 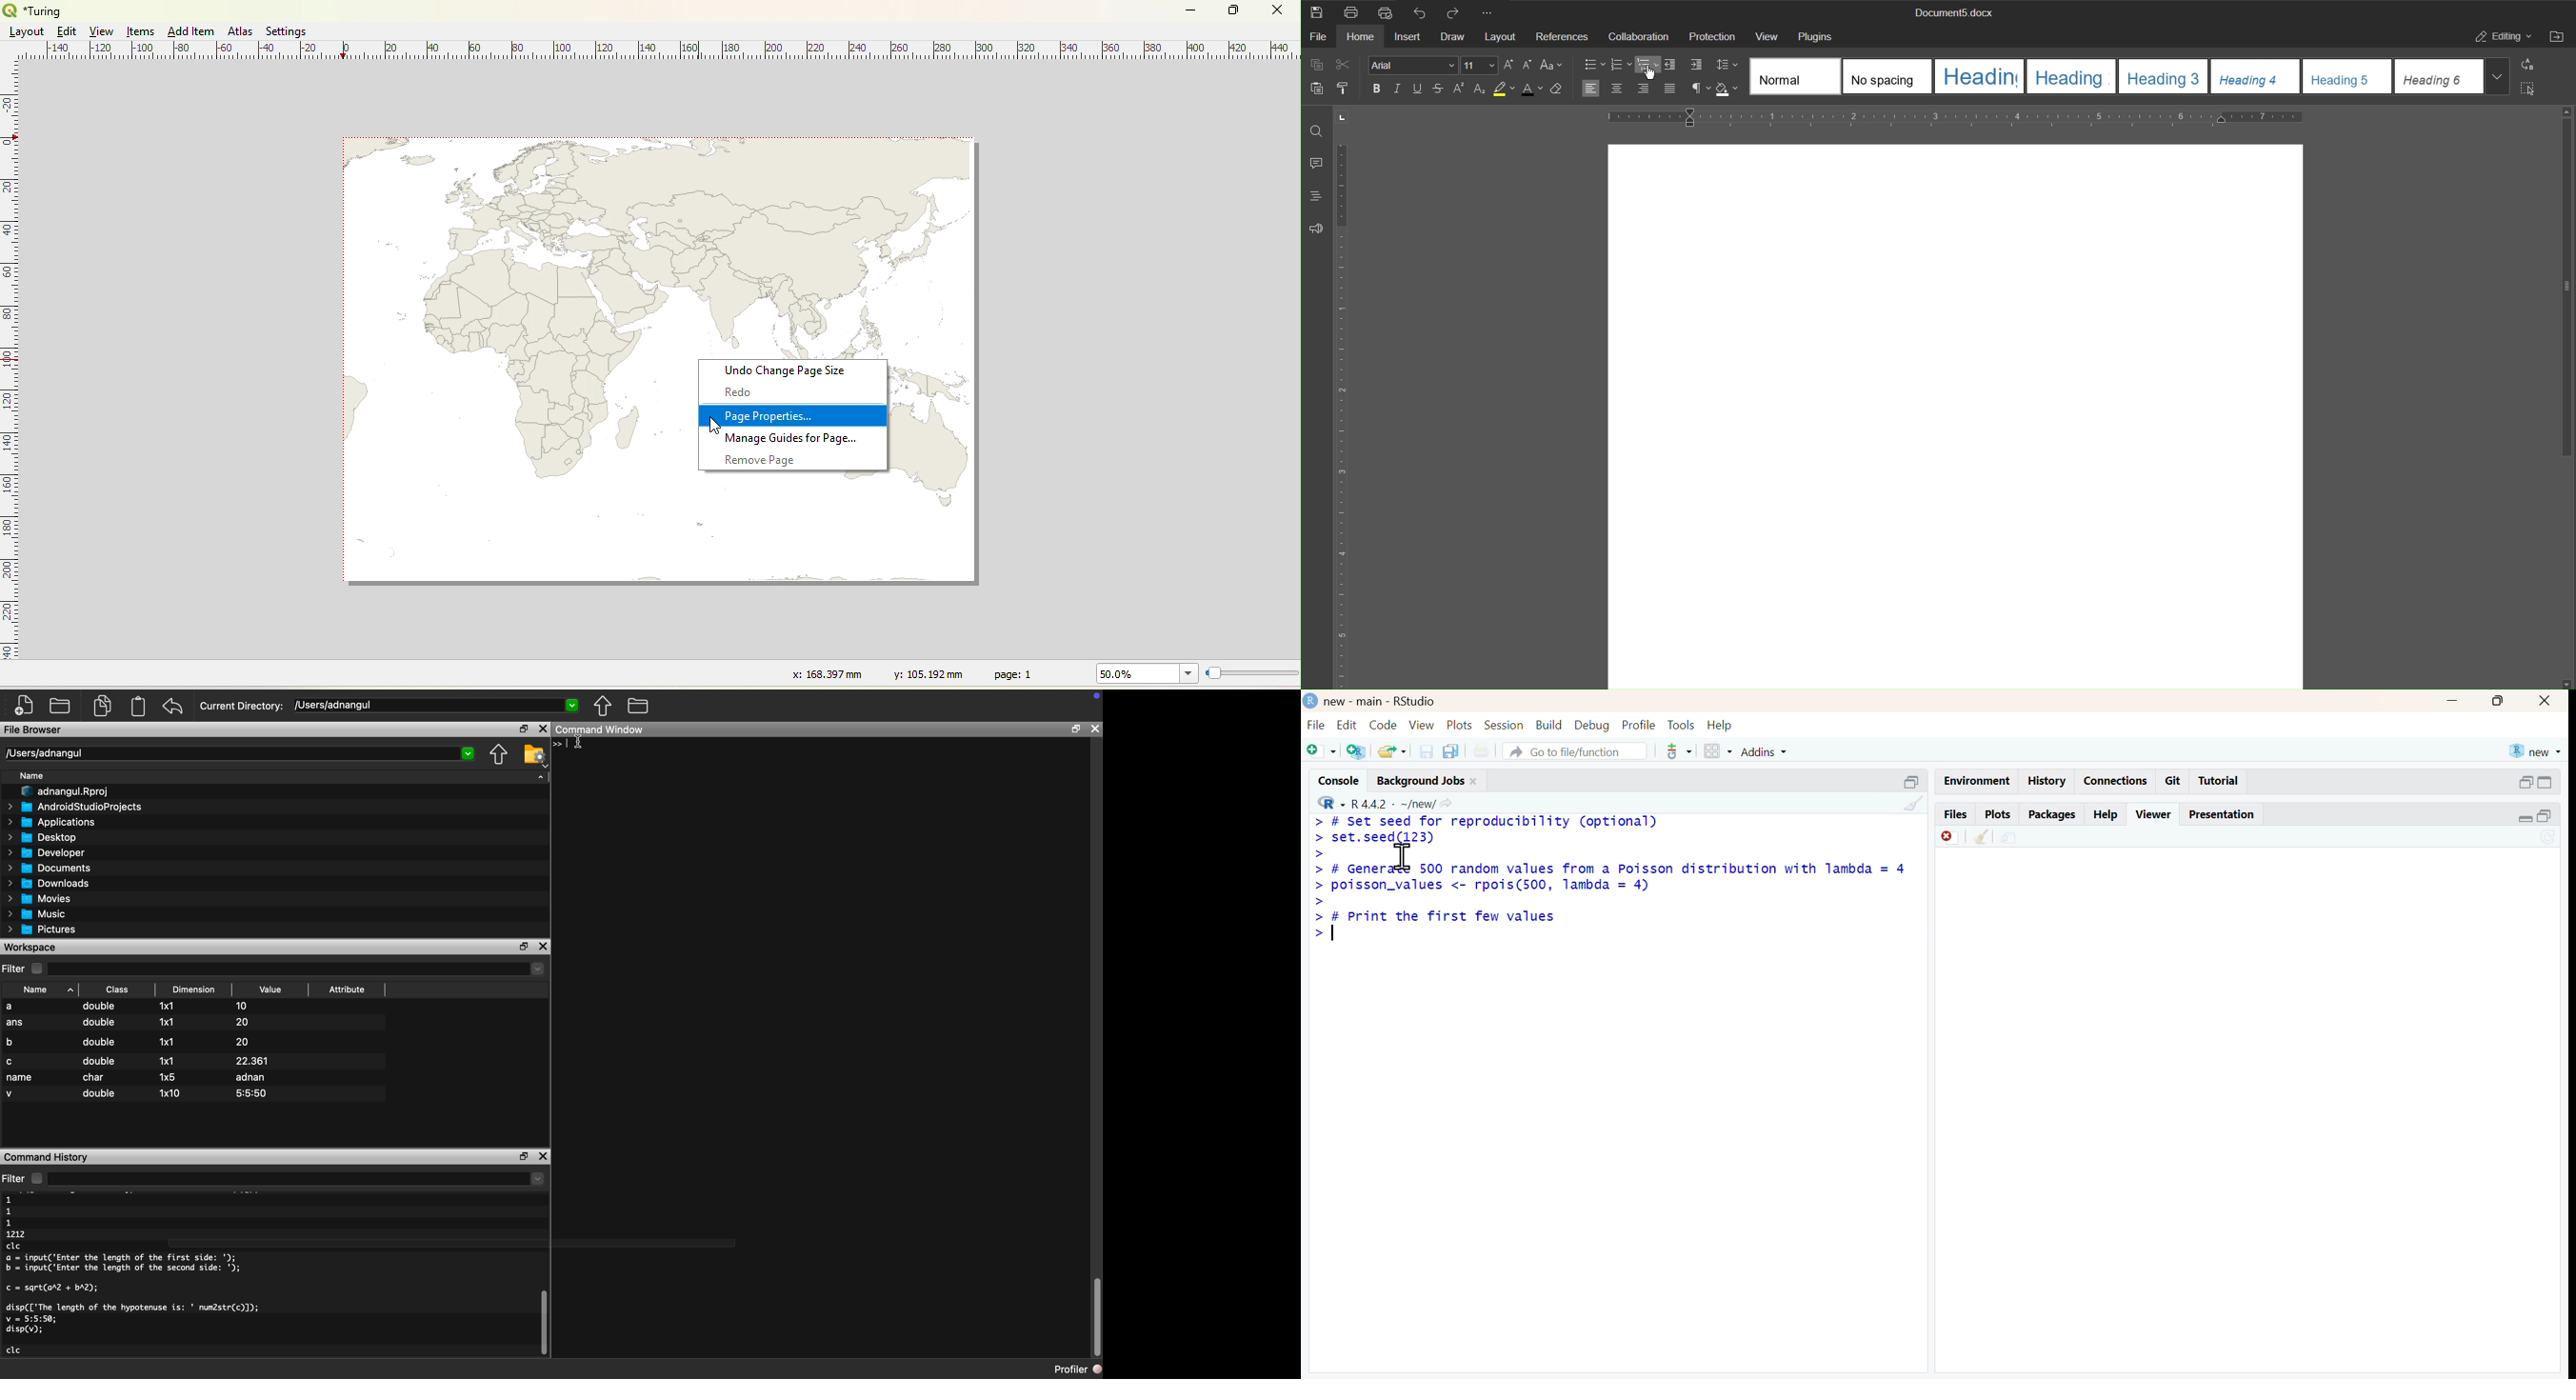 What do you see at coordinates (1318, 895) in the screenshot?
I see `>>>>>>` at bounding box center [1318, 895].